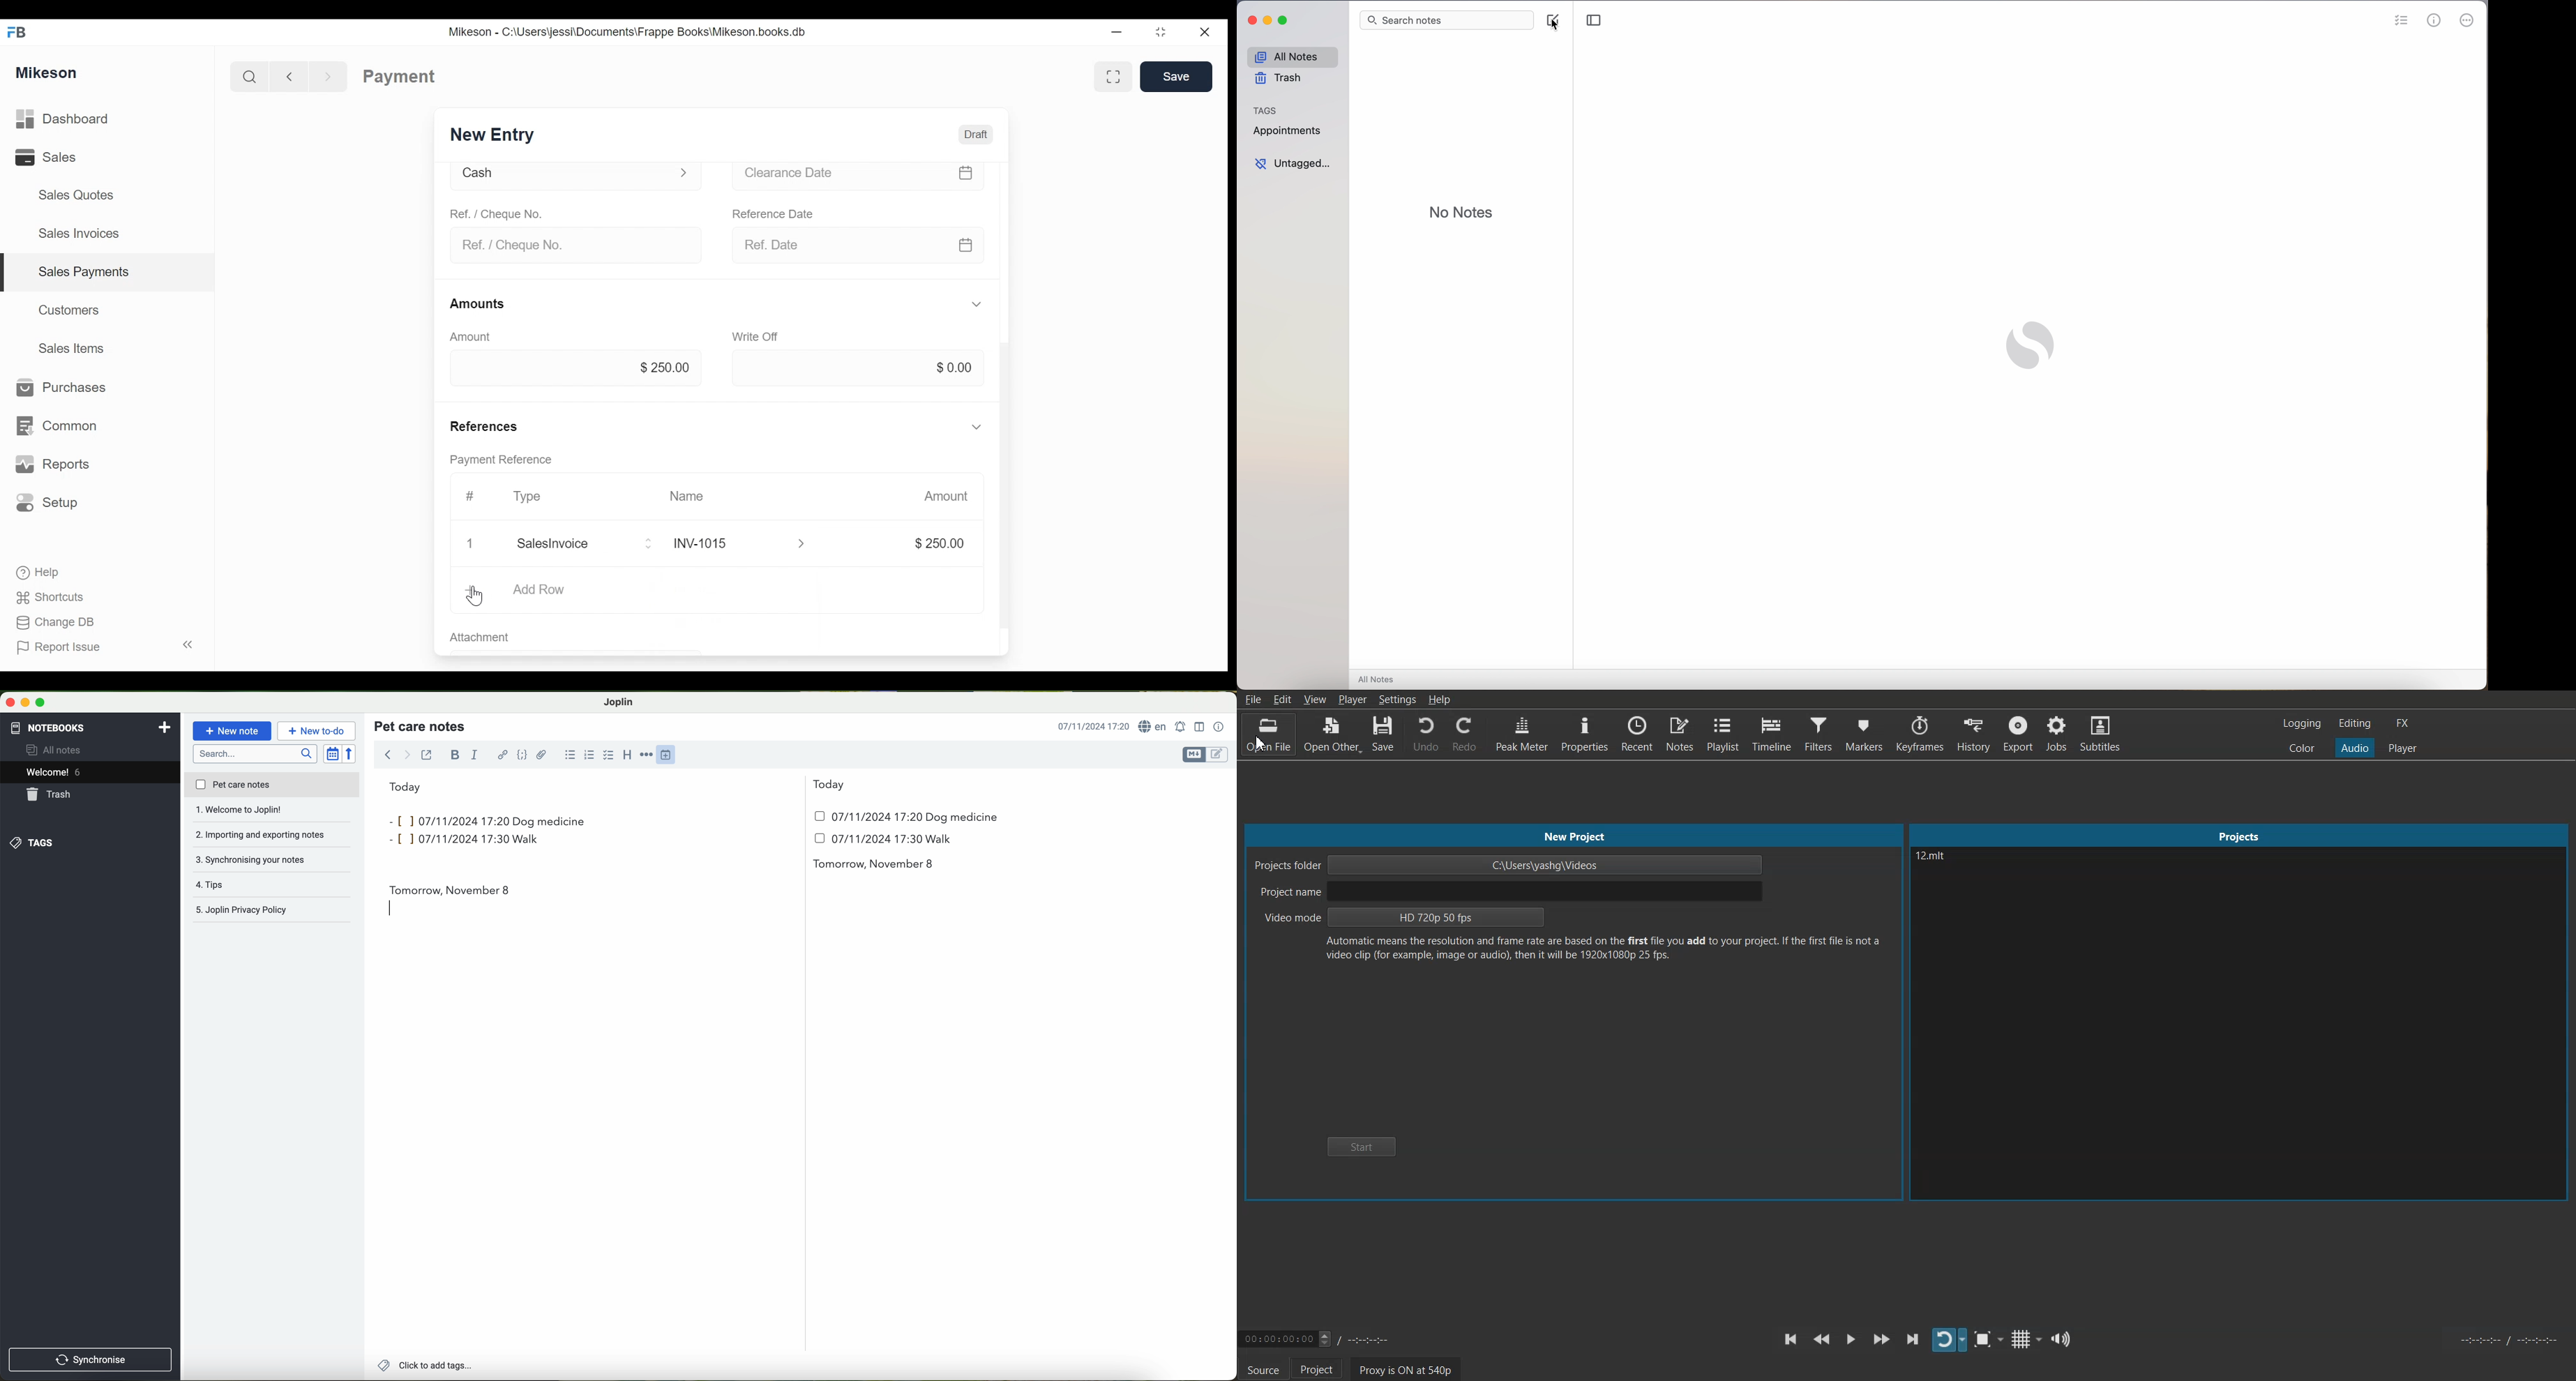 The image size is (2576, 1400). I want to click on toggle editor layout, so click(1200, 726).